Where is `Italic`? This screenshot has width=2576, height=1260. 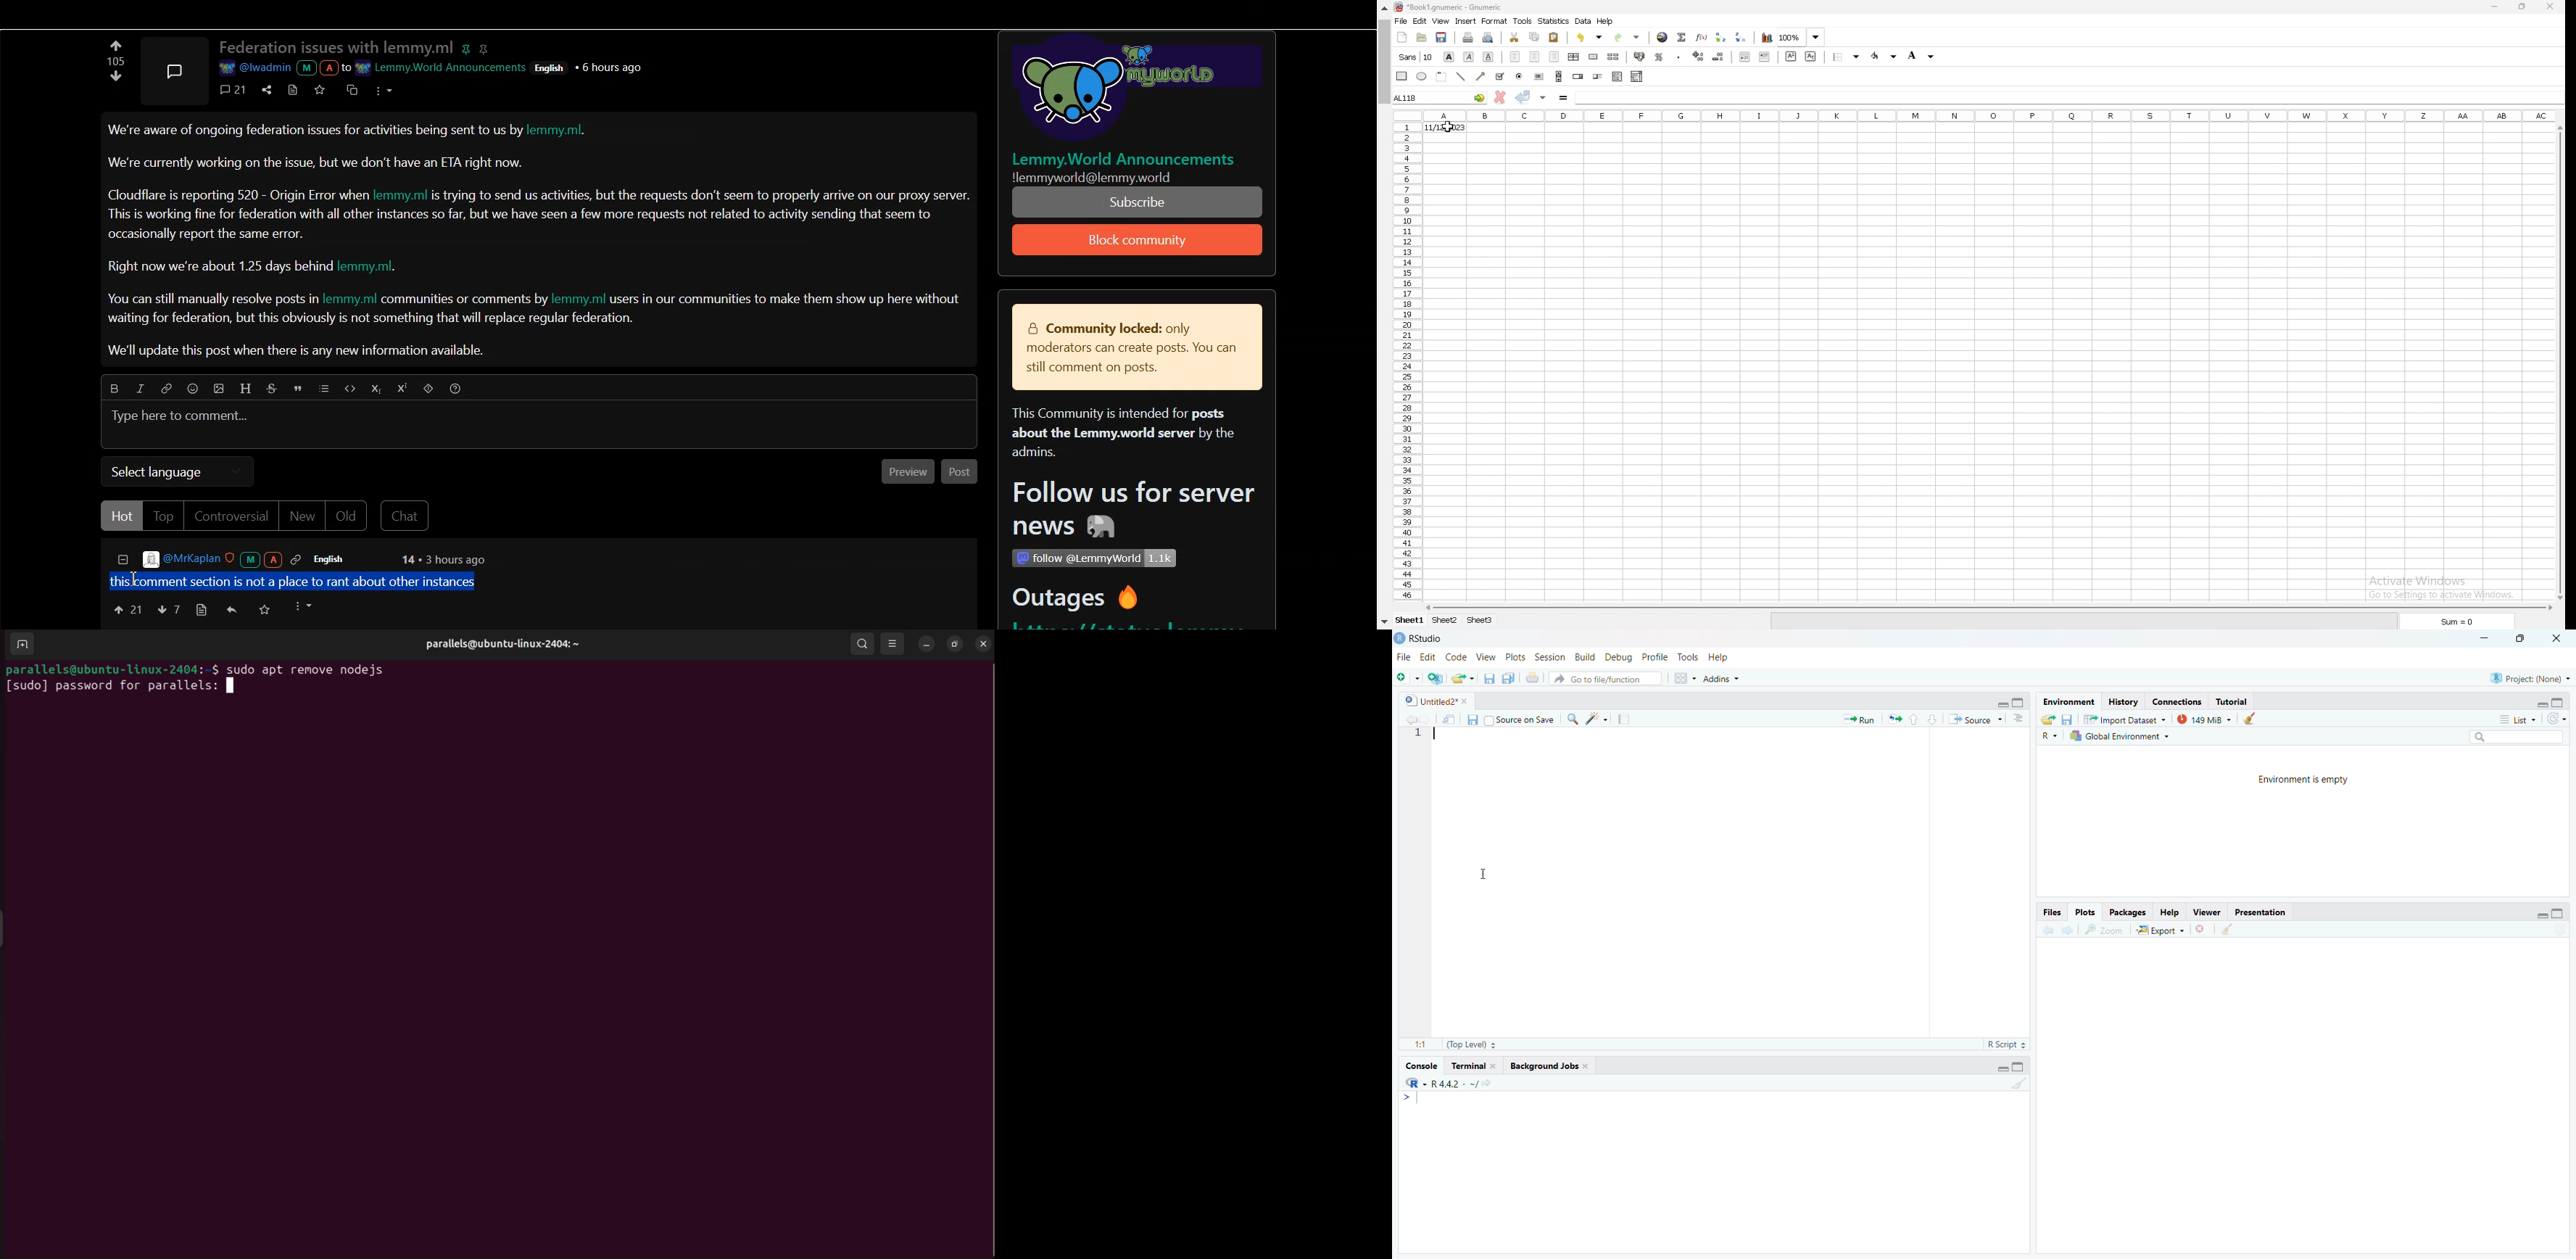
Italic is located at coordinates (139, 388).